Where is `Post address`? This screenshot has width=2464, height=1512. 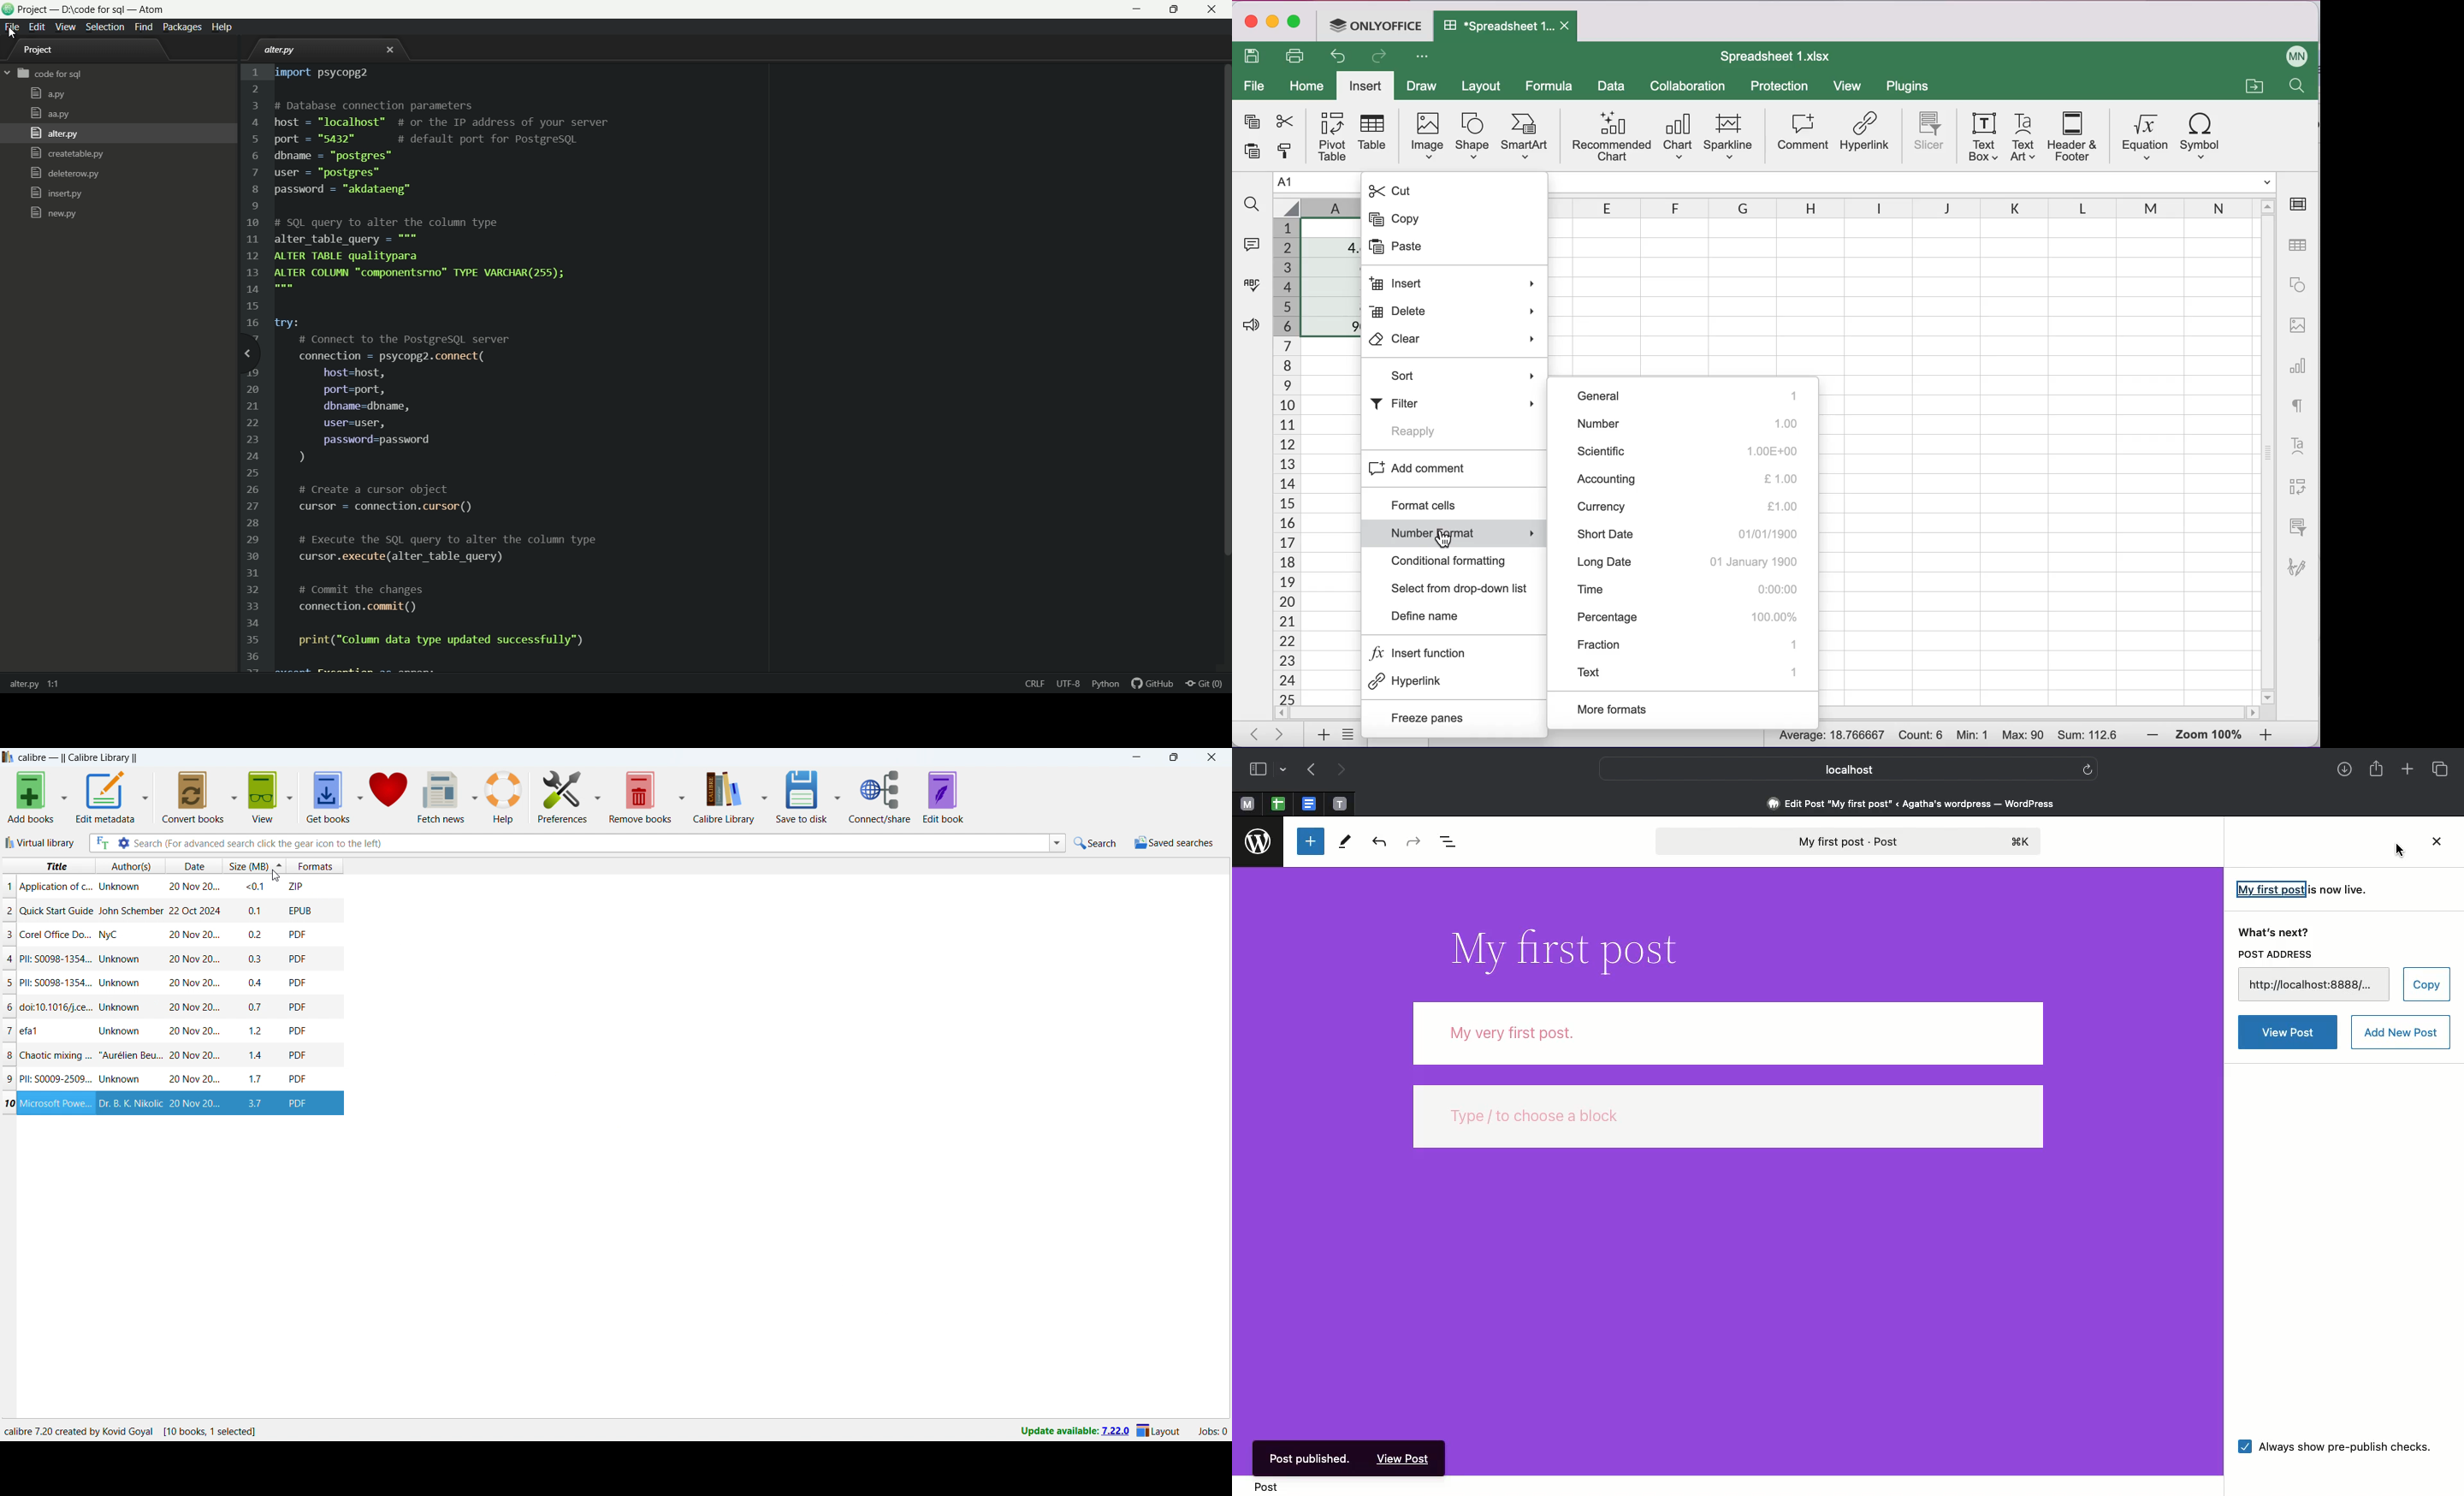
Post address is located at coordinates (2278, 955).